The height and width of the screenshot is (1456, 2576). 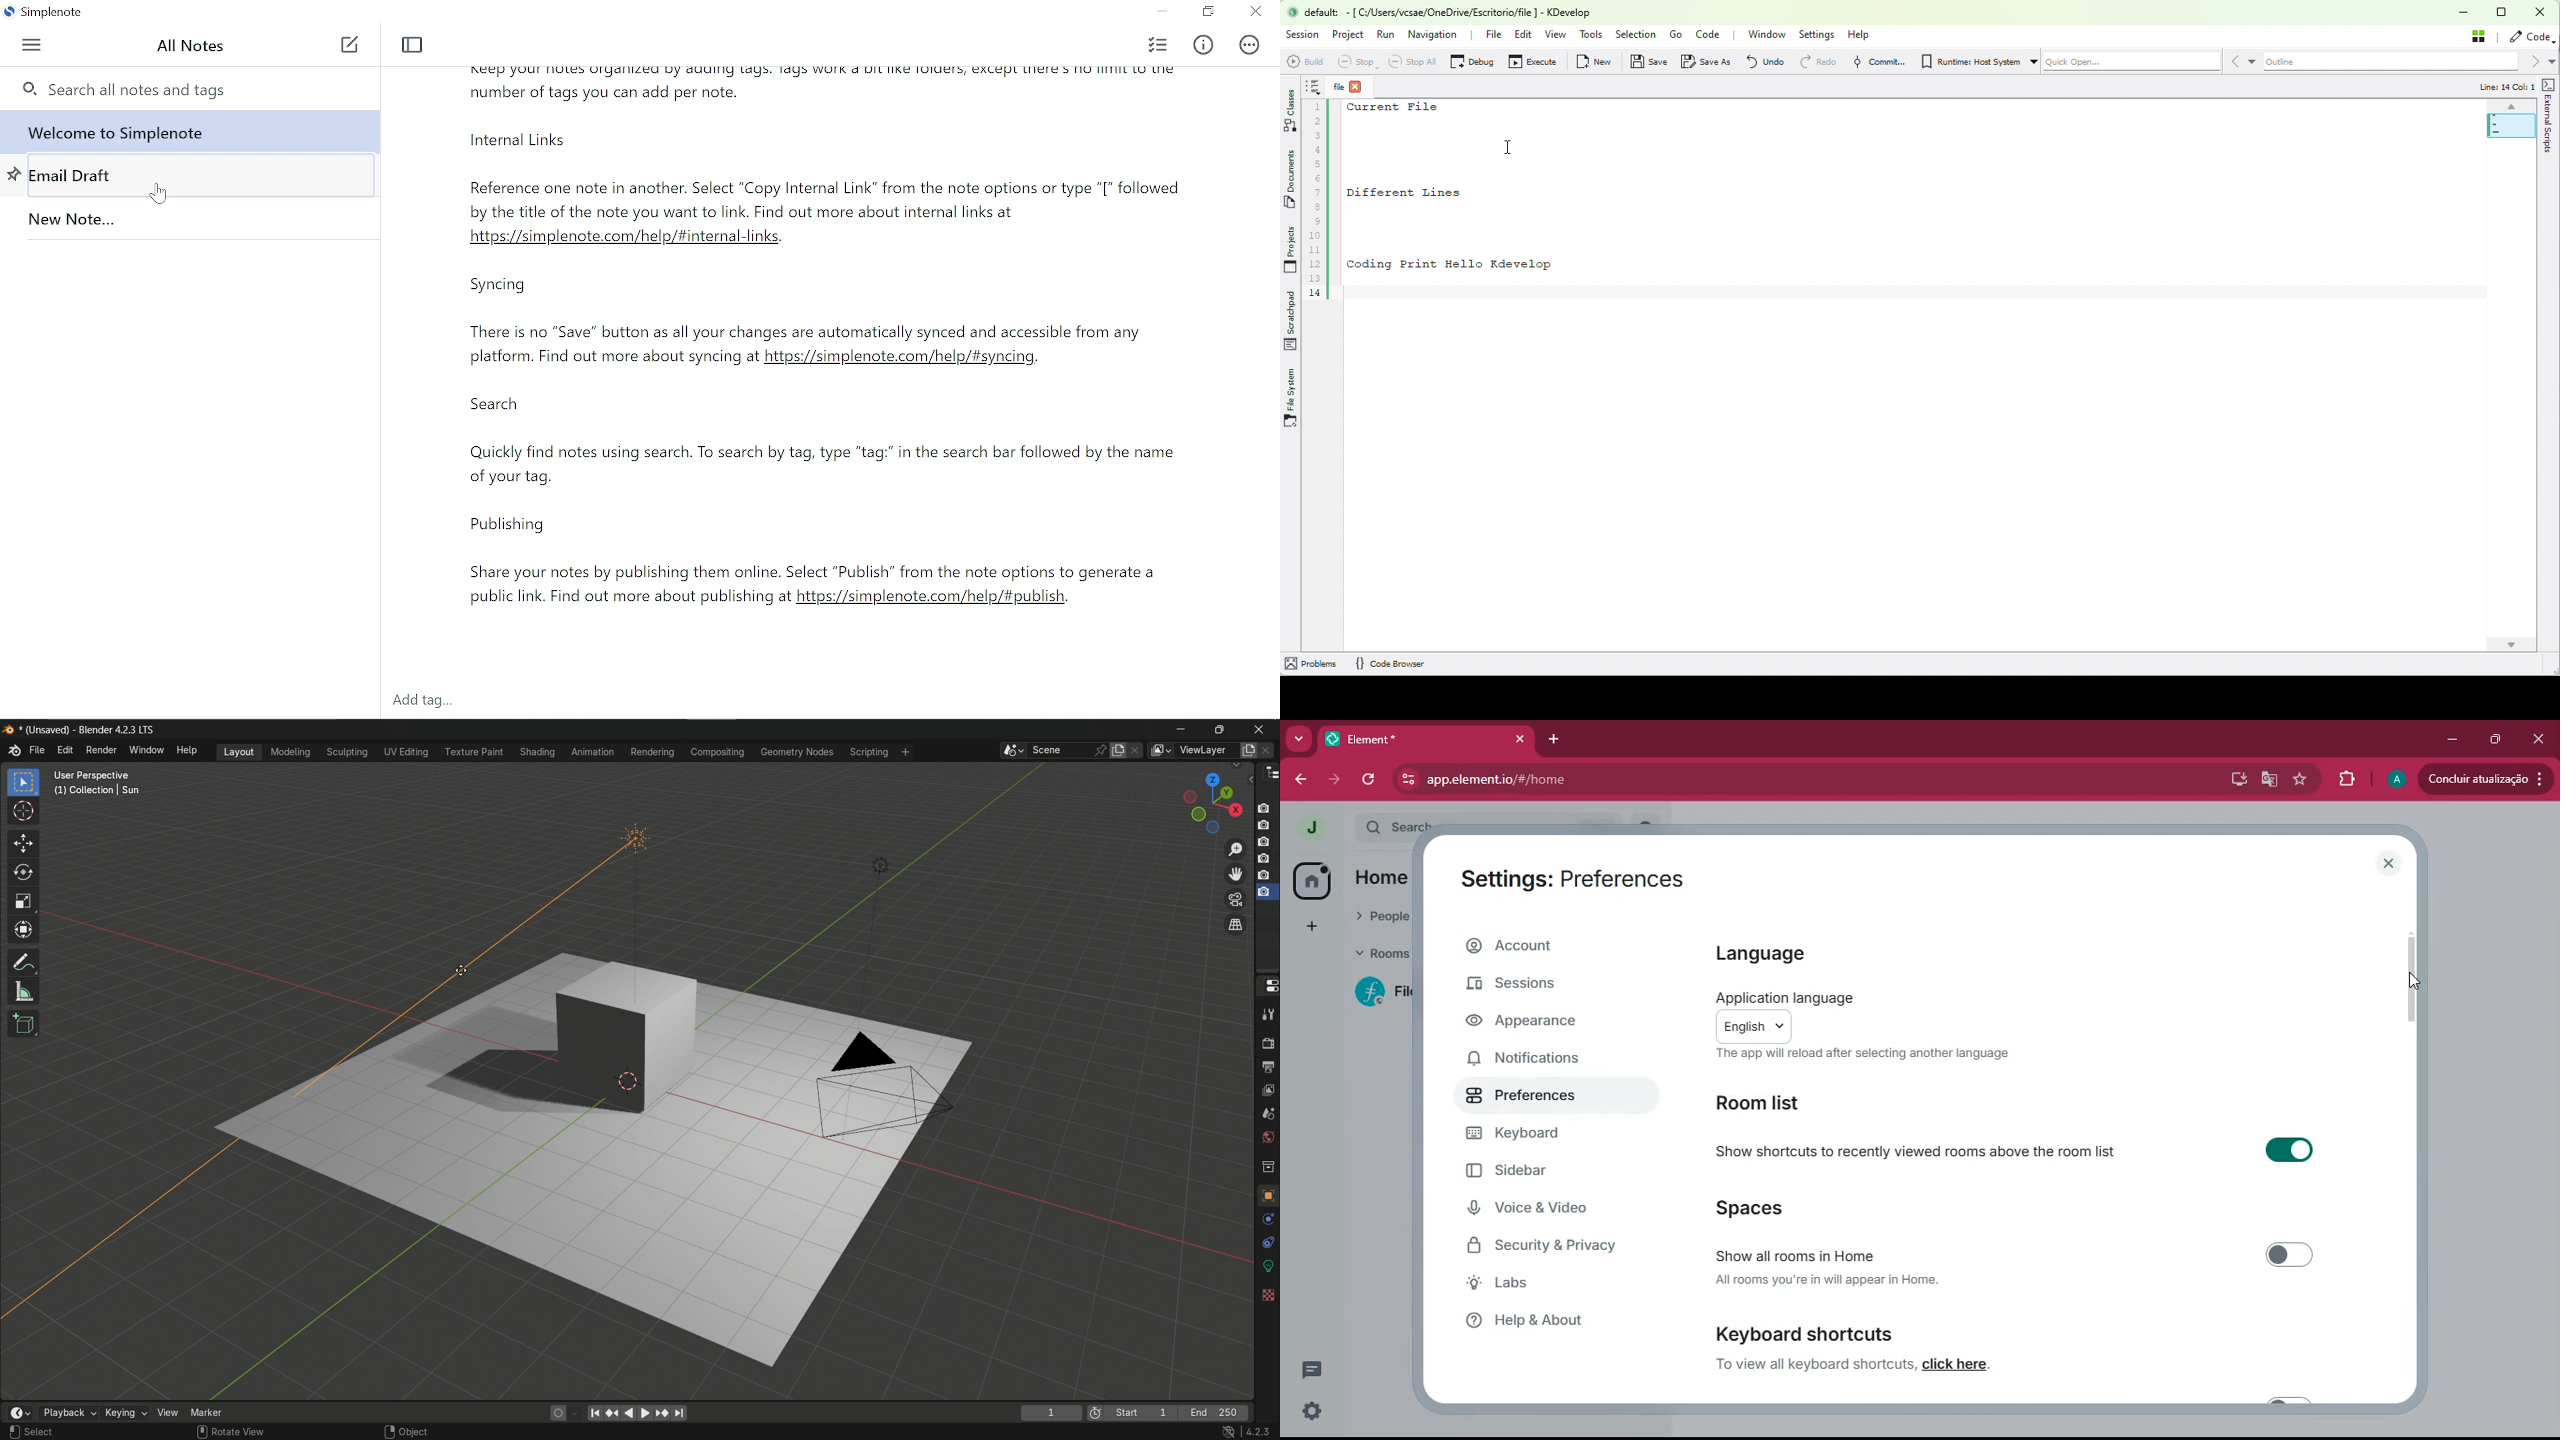 What do you see at coordinates (1205, 46) in the screenshot?
I see `Info` at bounding box center [1205, 46].